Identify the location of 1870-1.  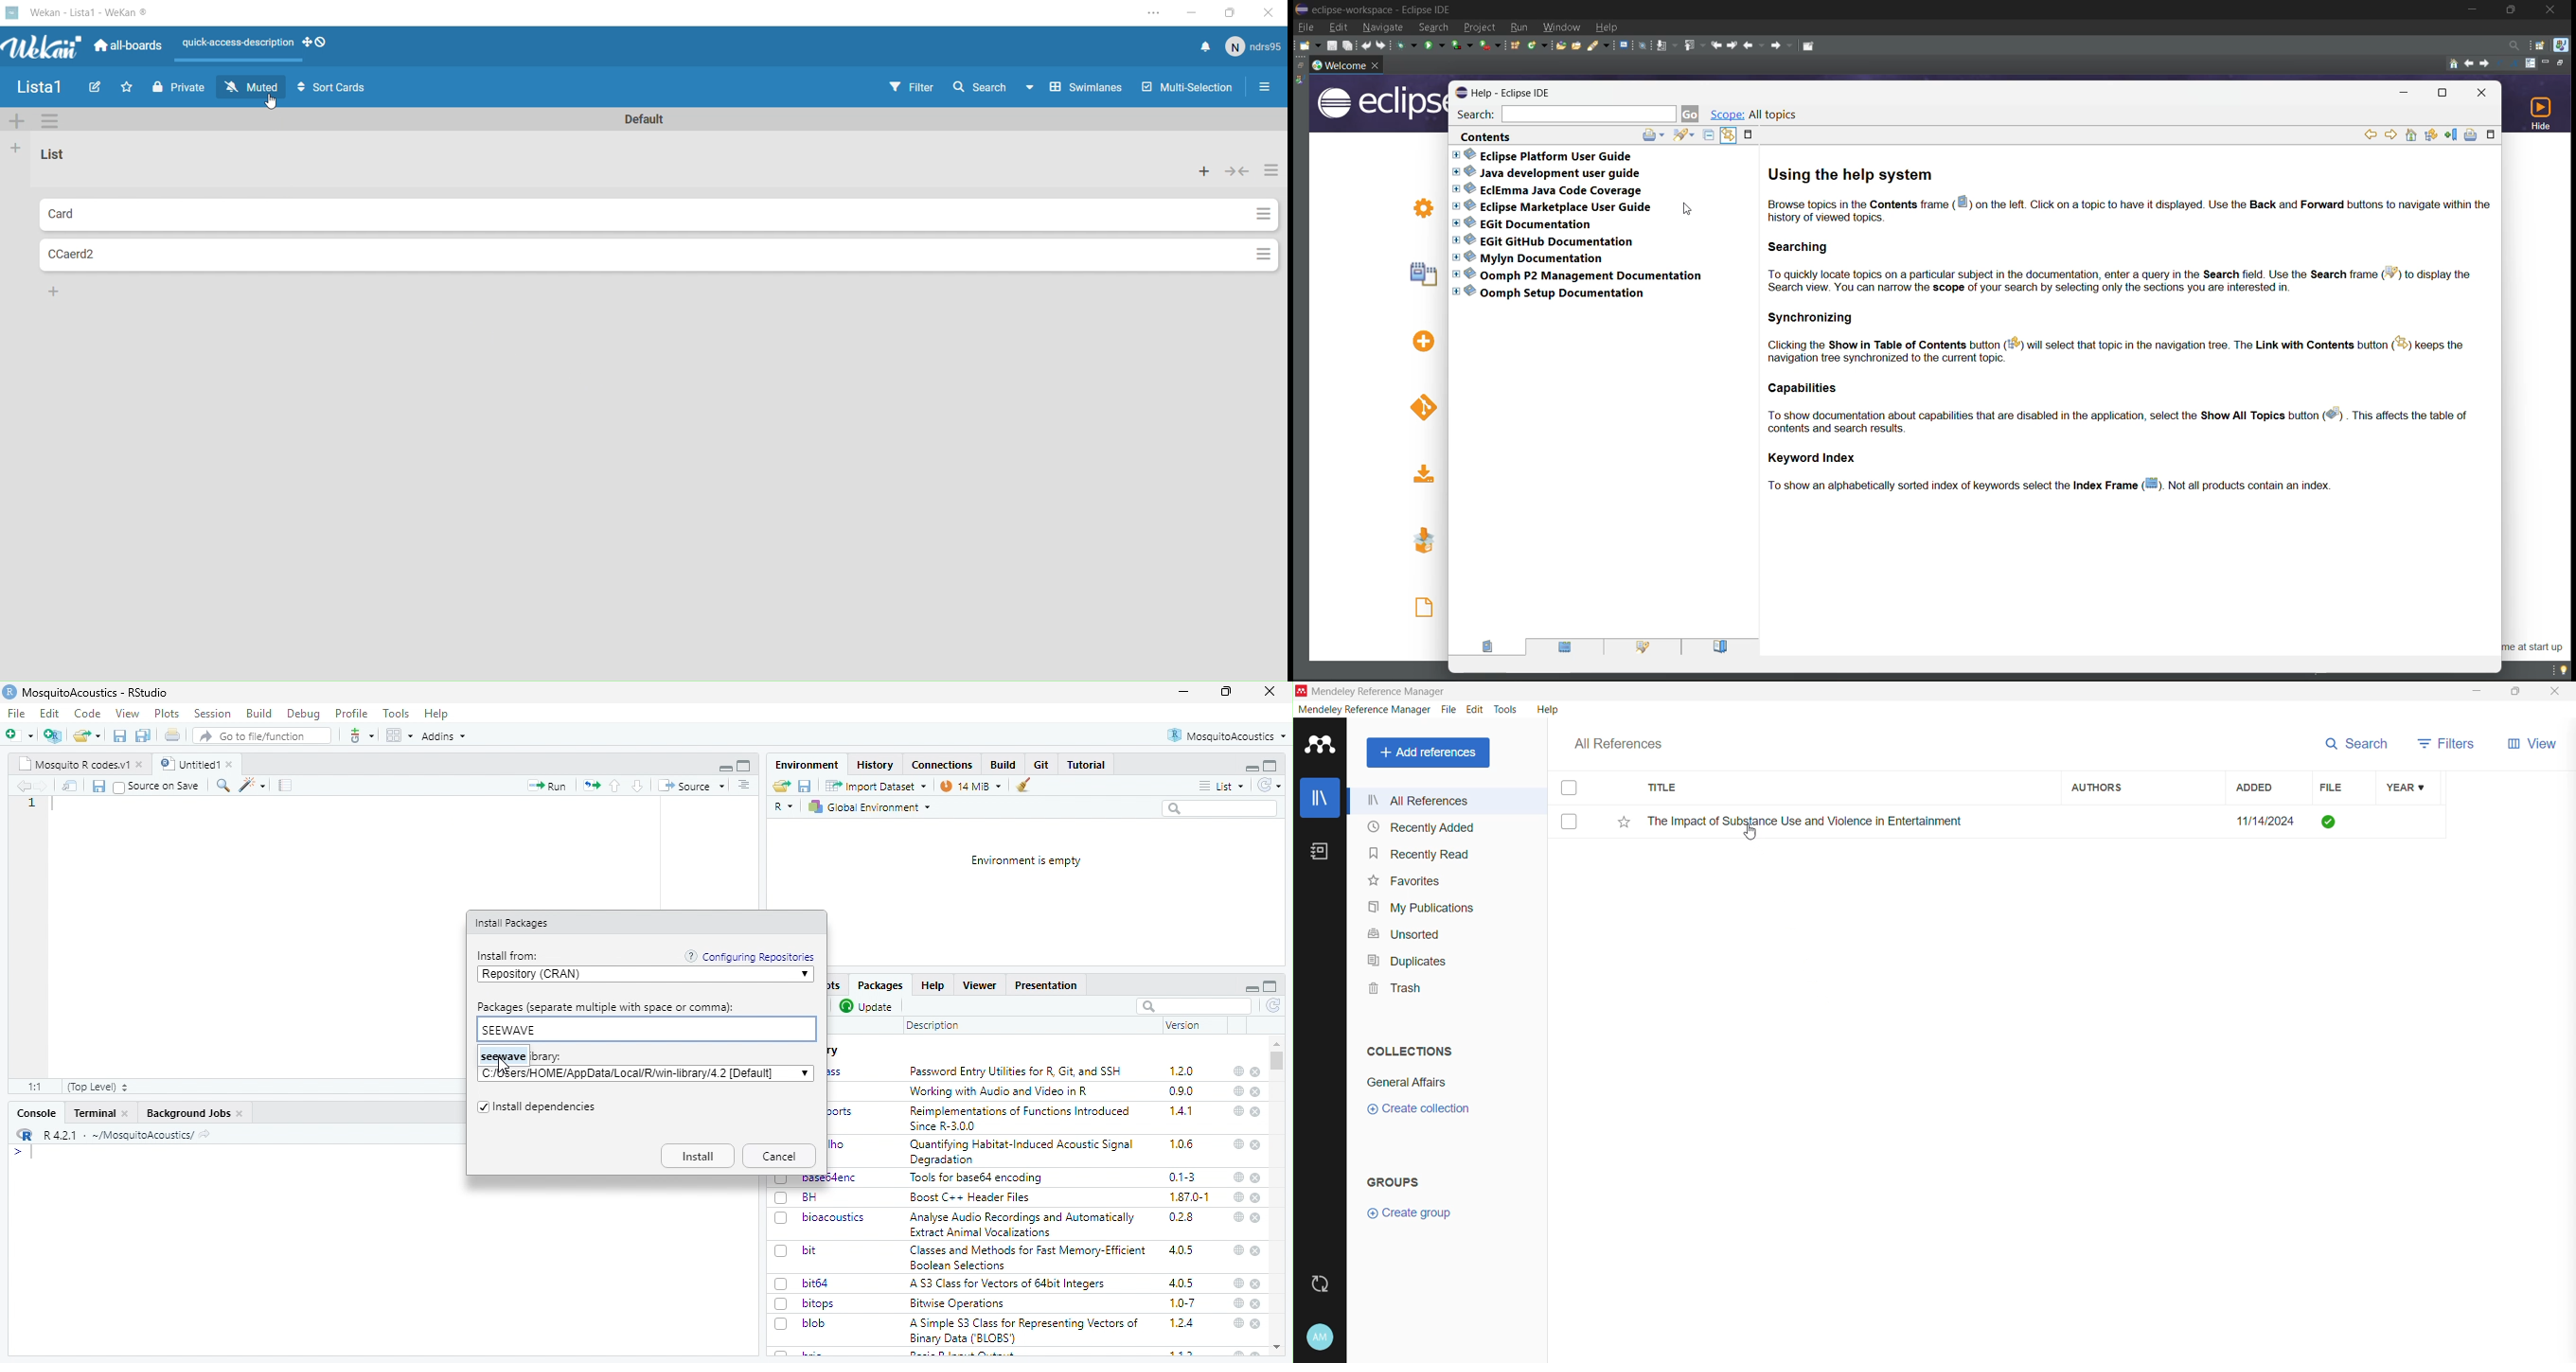
(1190, 1197).